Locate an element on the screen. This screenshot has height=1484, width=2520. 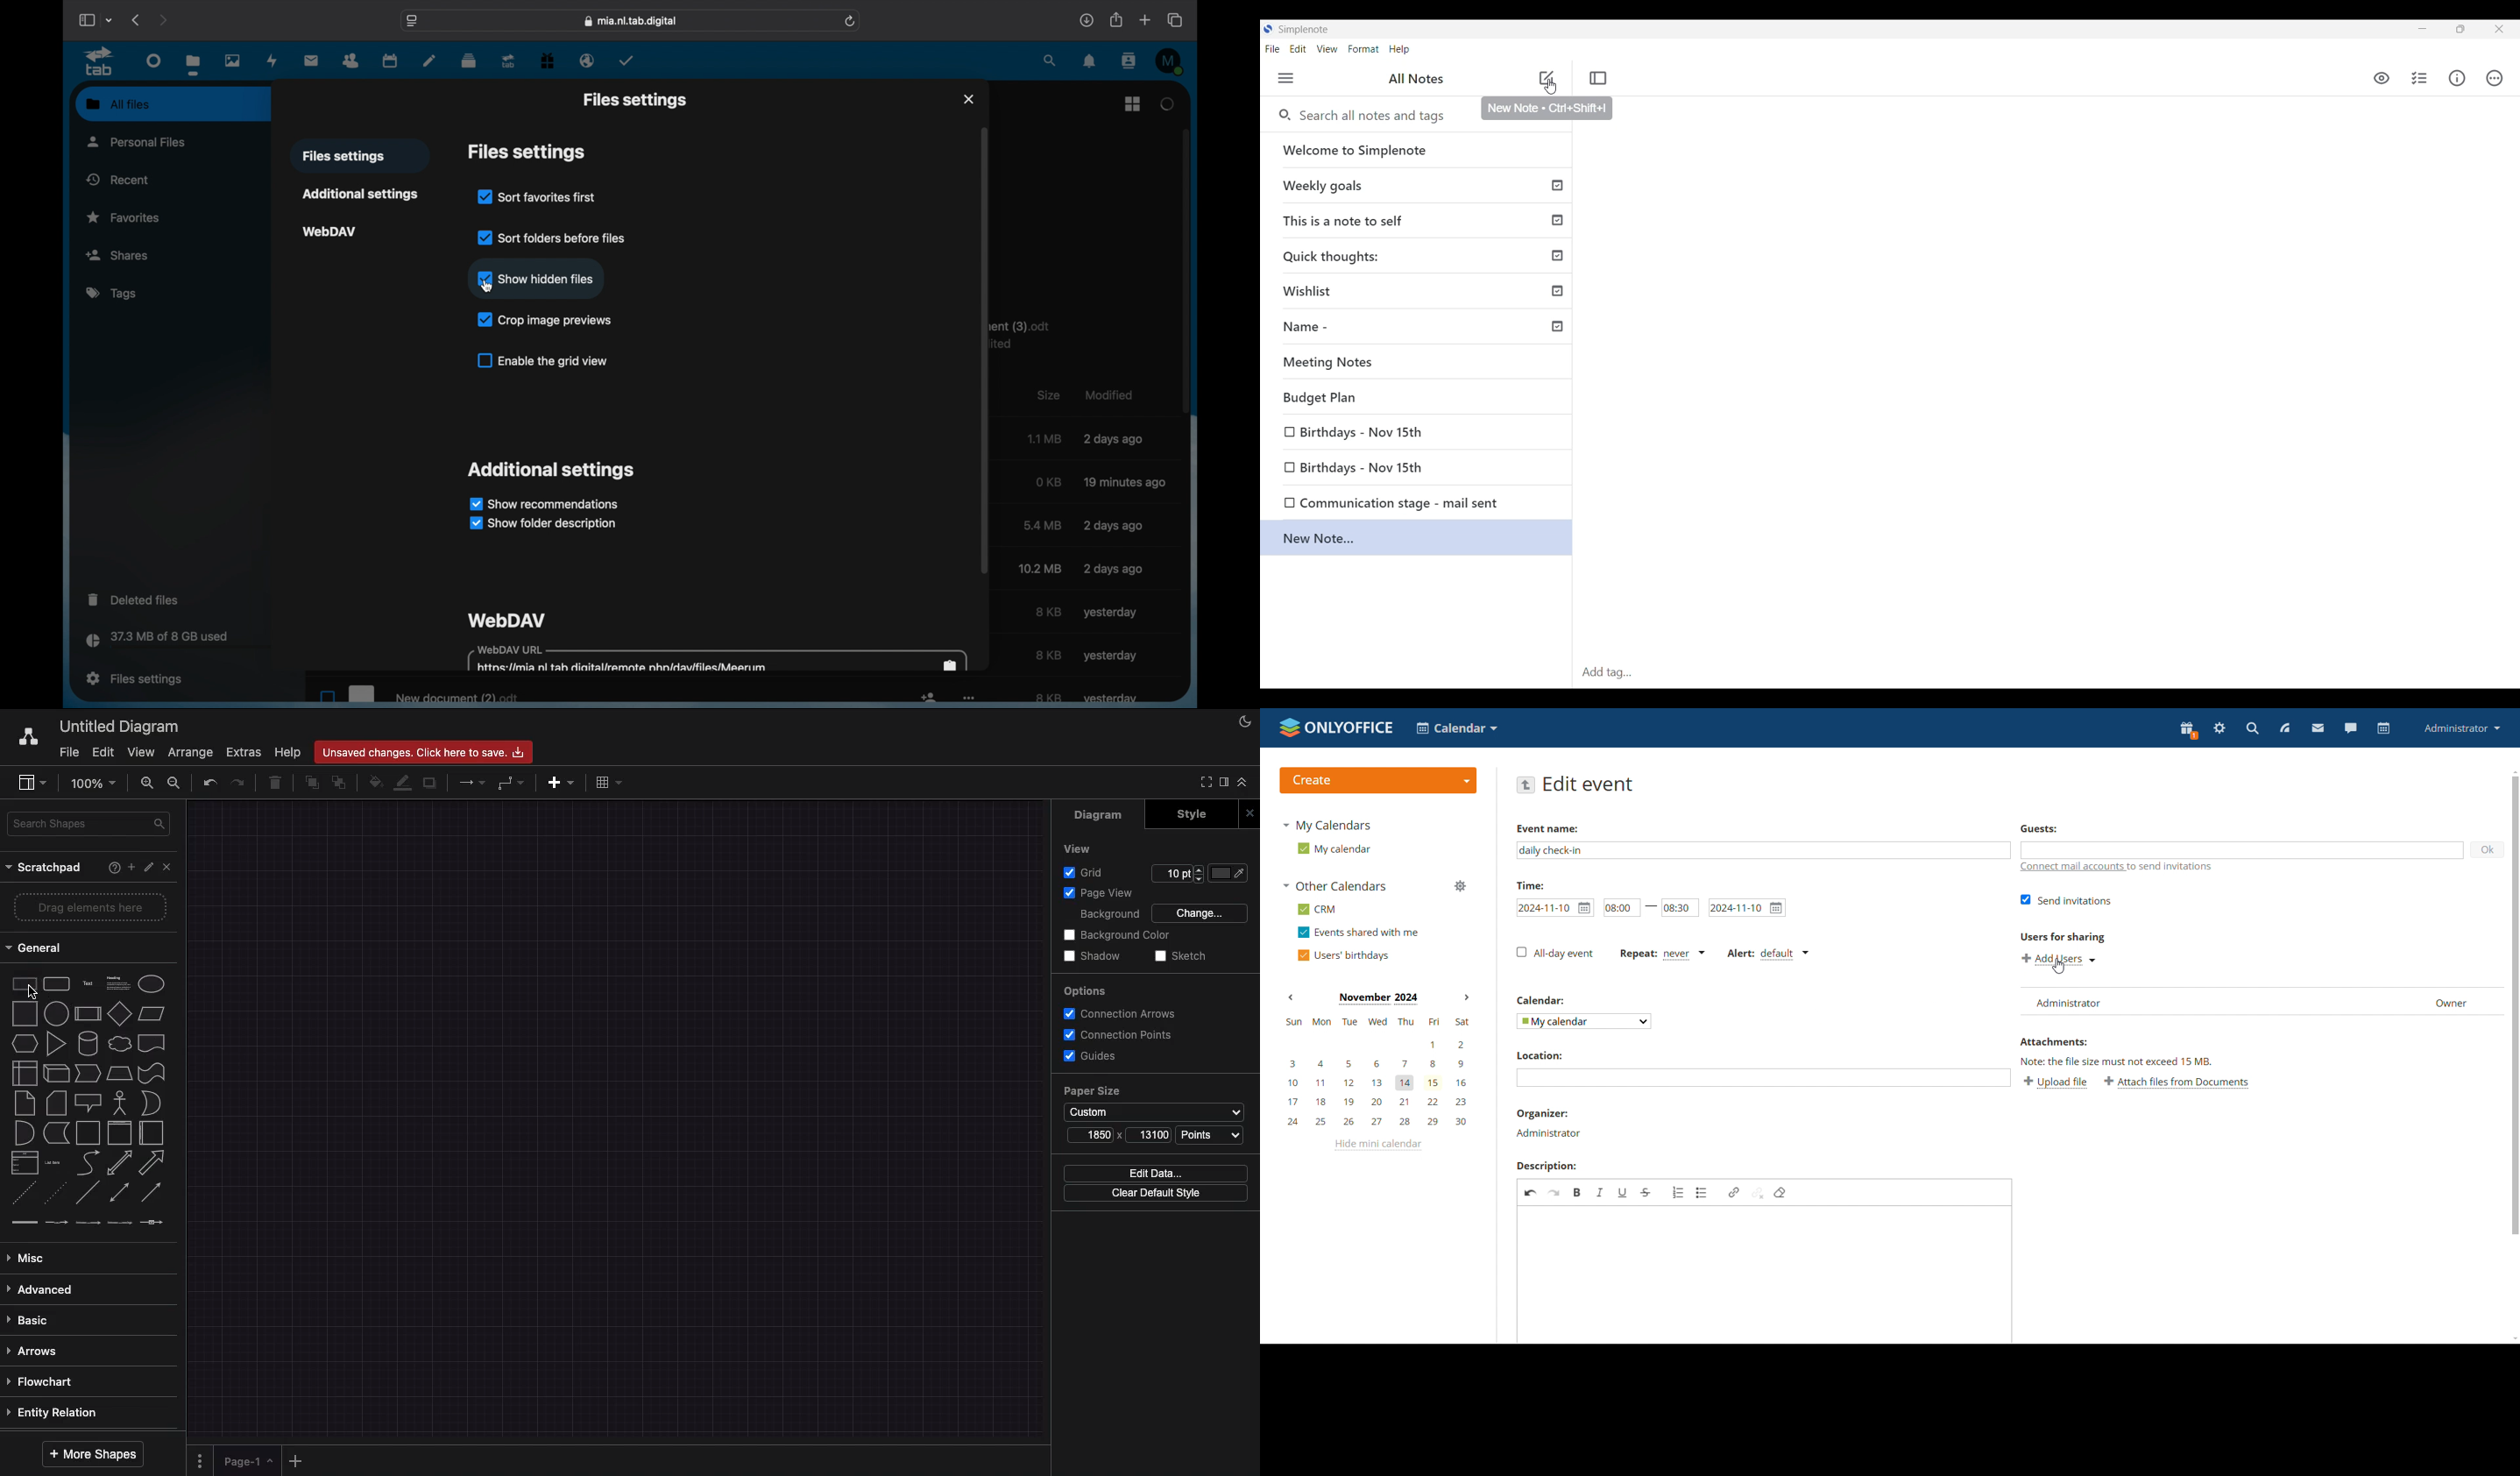
crop image previews is located at coordinates (545, 321).